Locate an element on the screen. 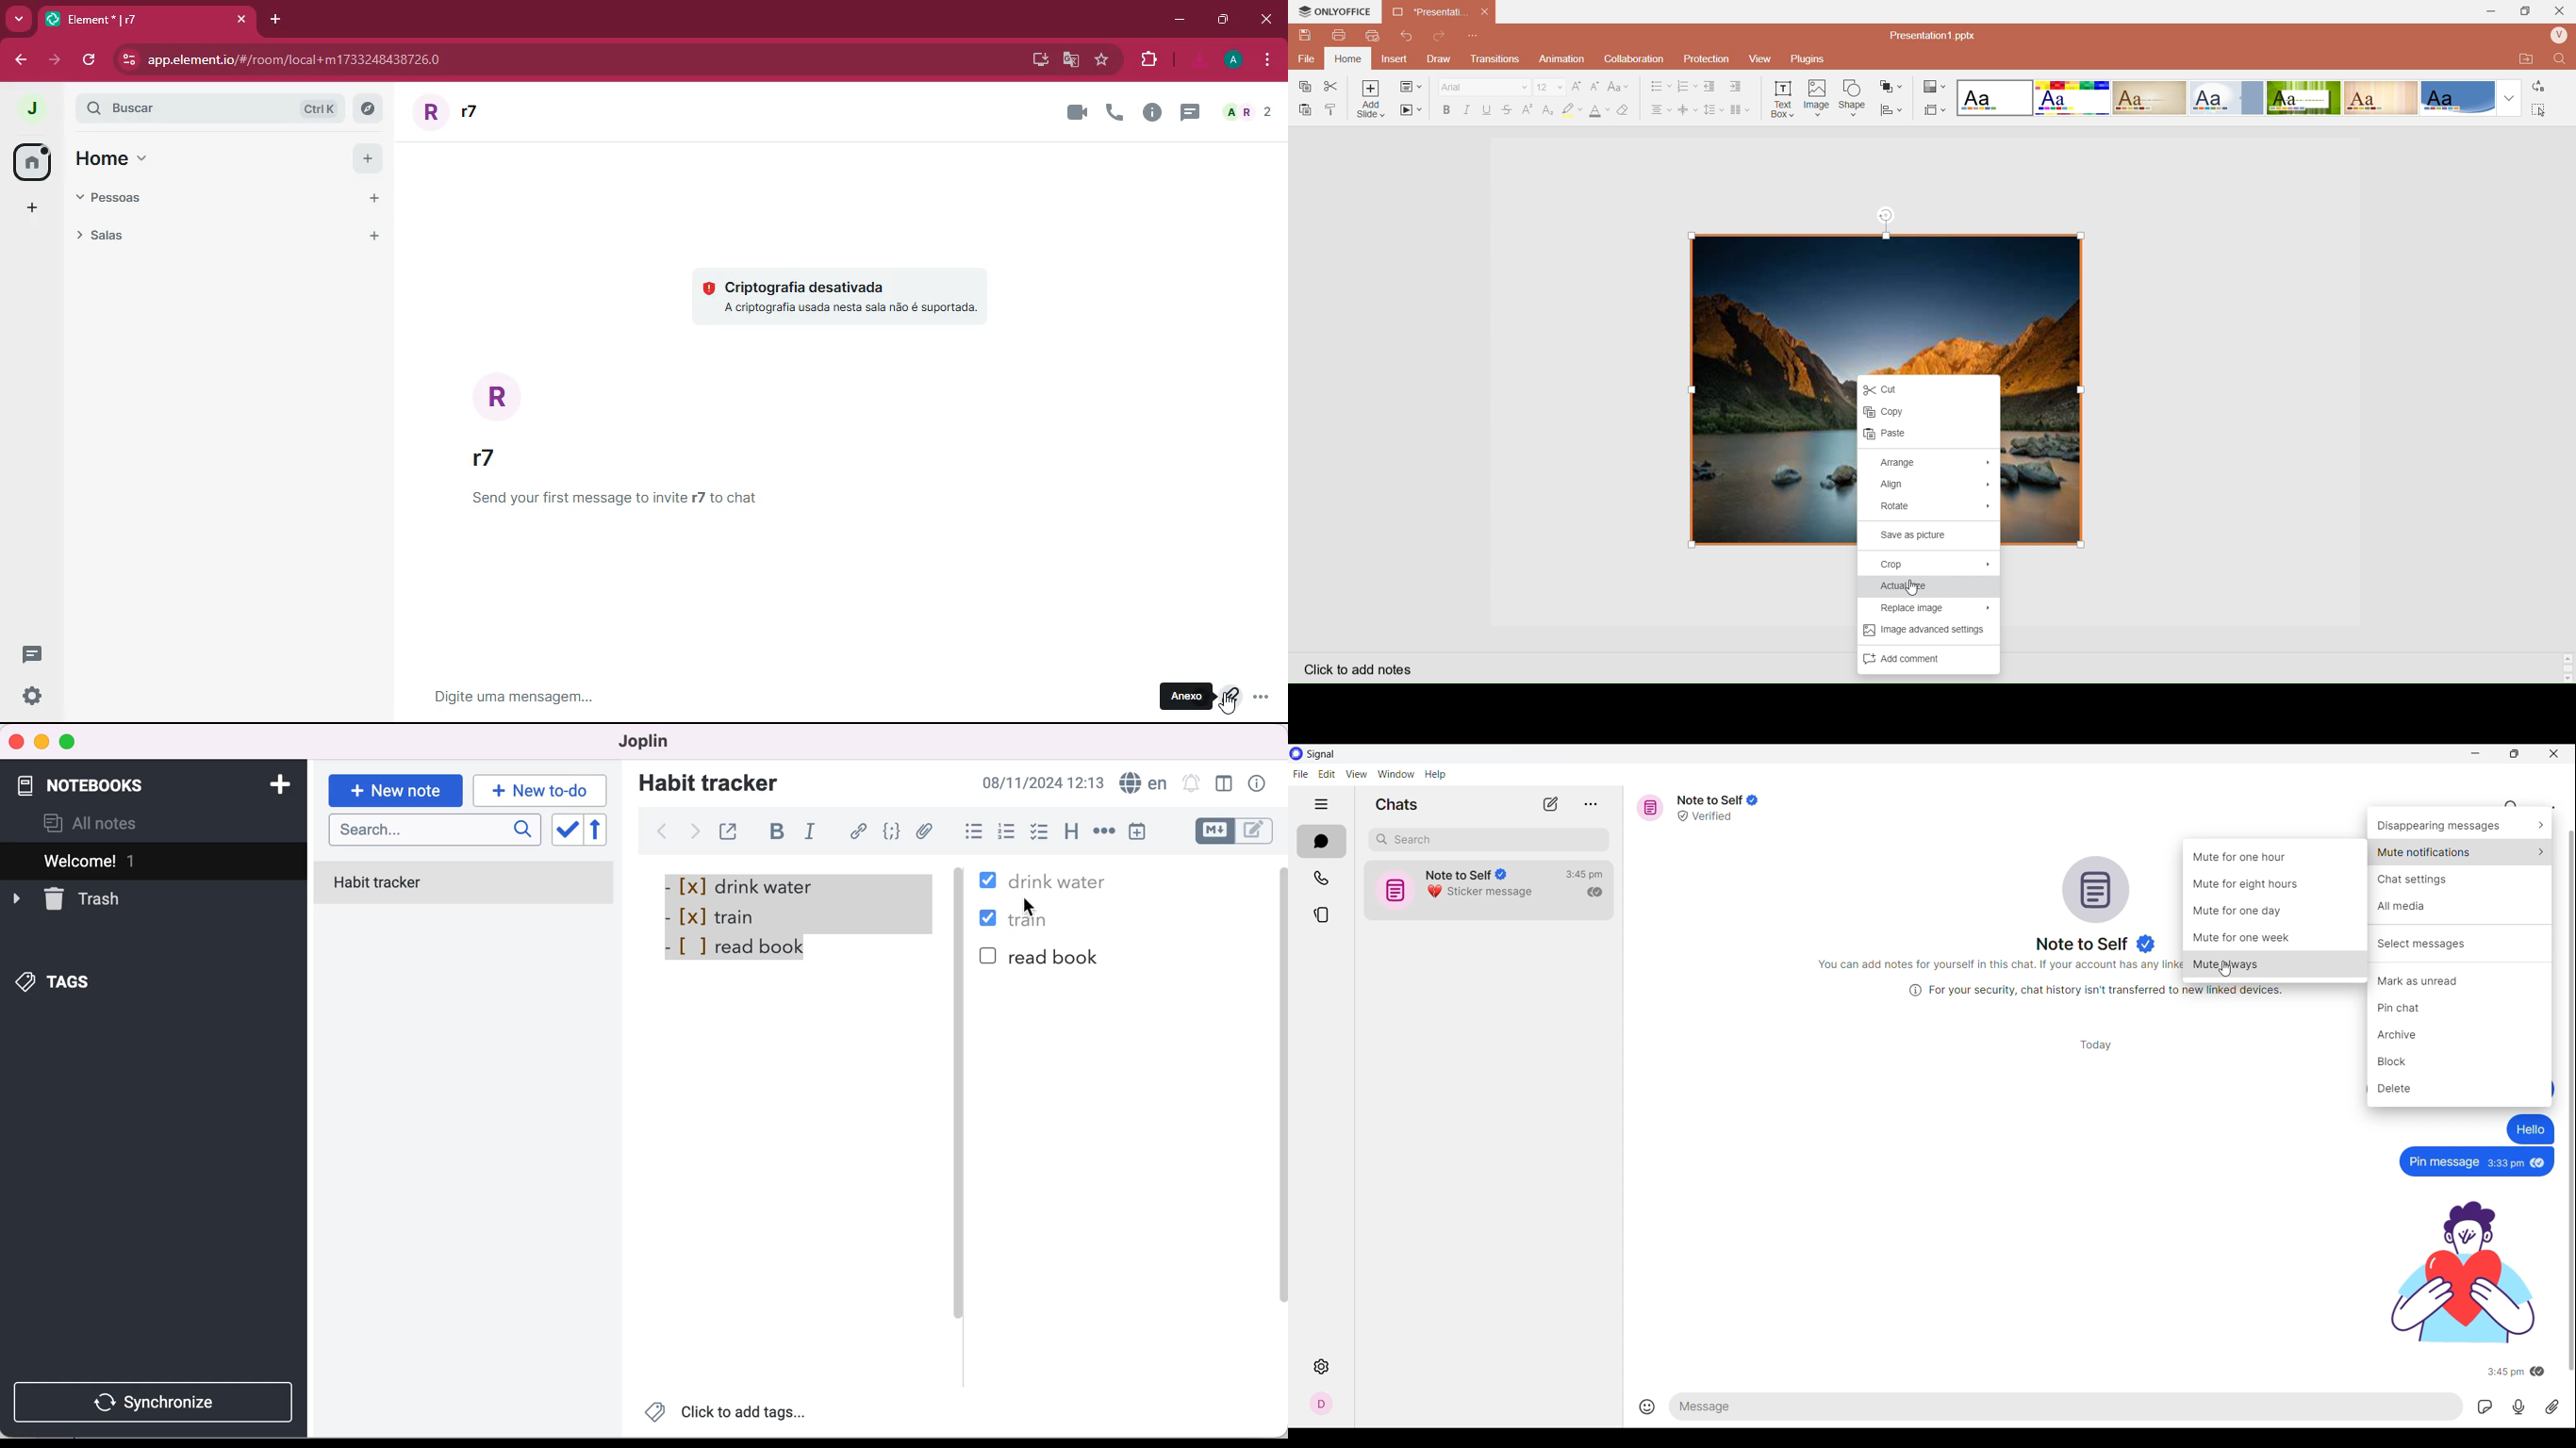 The width and height of the screenshot is (2576, 1456). bulleted list is located at coordinates (971, 833).